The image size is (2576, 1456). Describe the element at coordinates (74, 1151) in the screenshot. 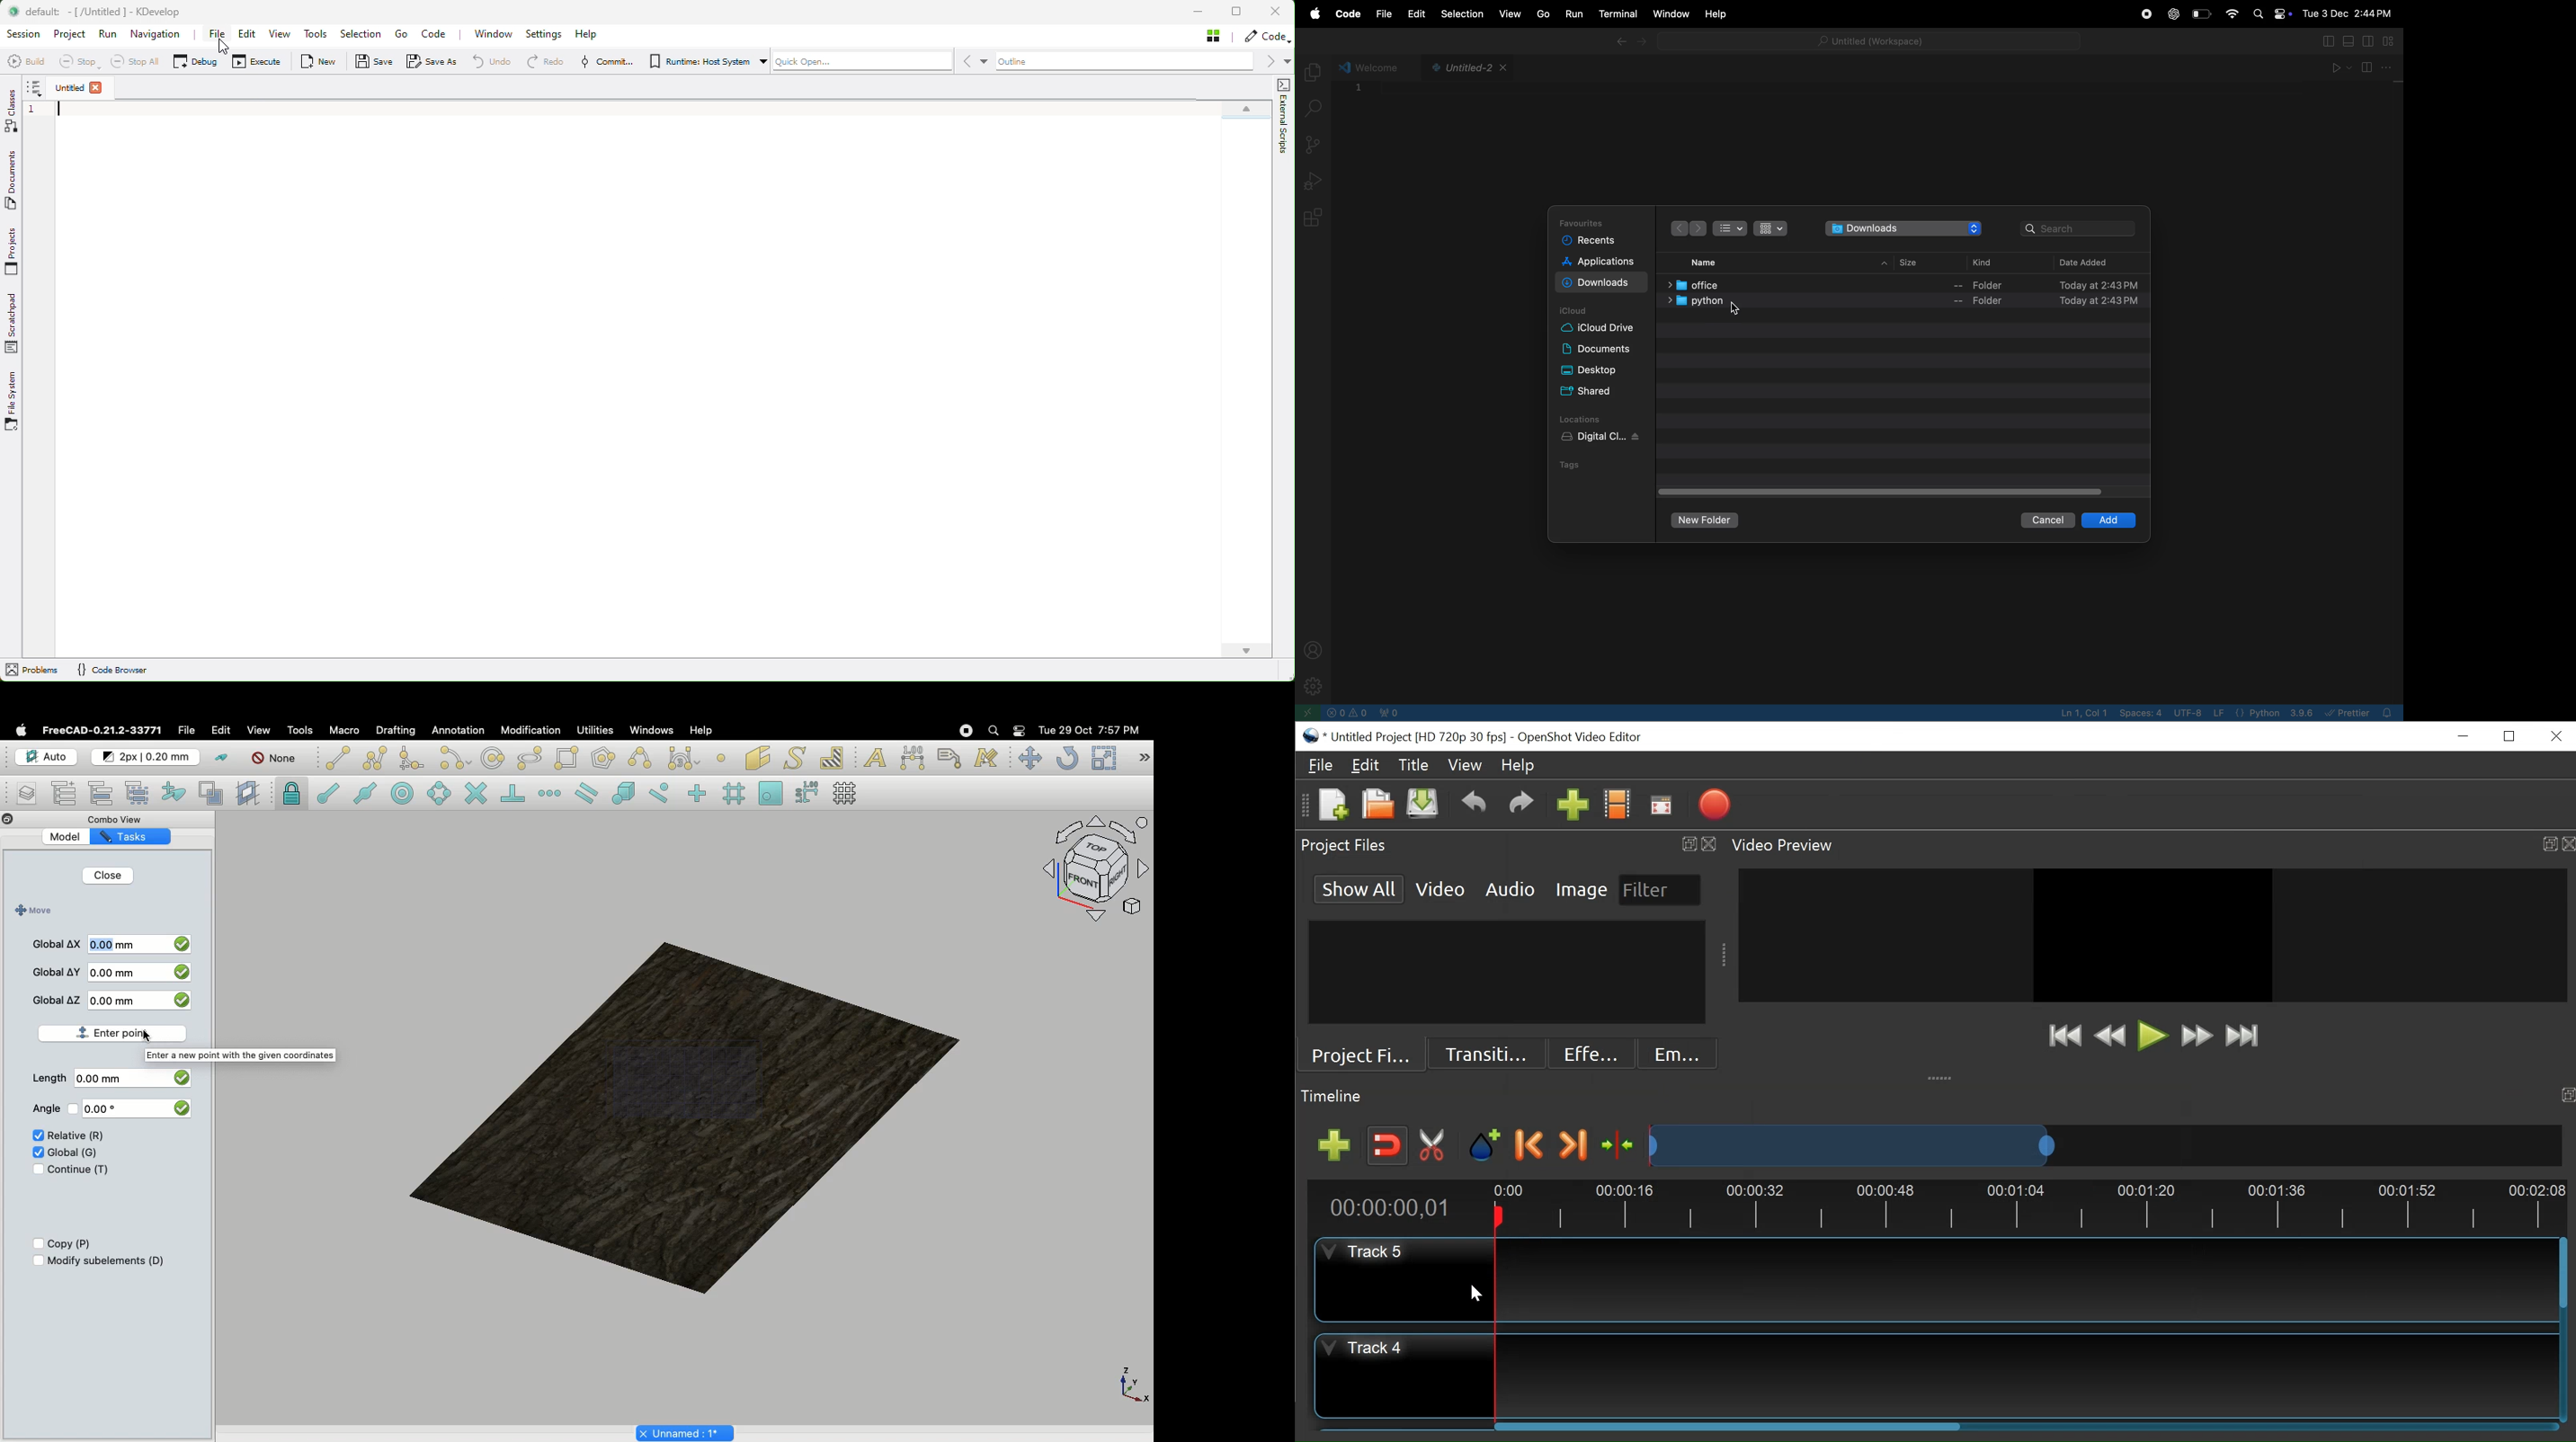

I see `Global` at that location.